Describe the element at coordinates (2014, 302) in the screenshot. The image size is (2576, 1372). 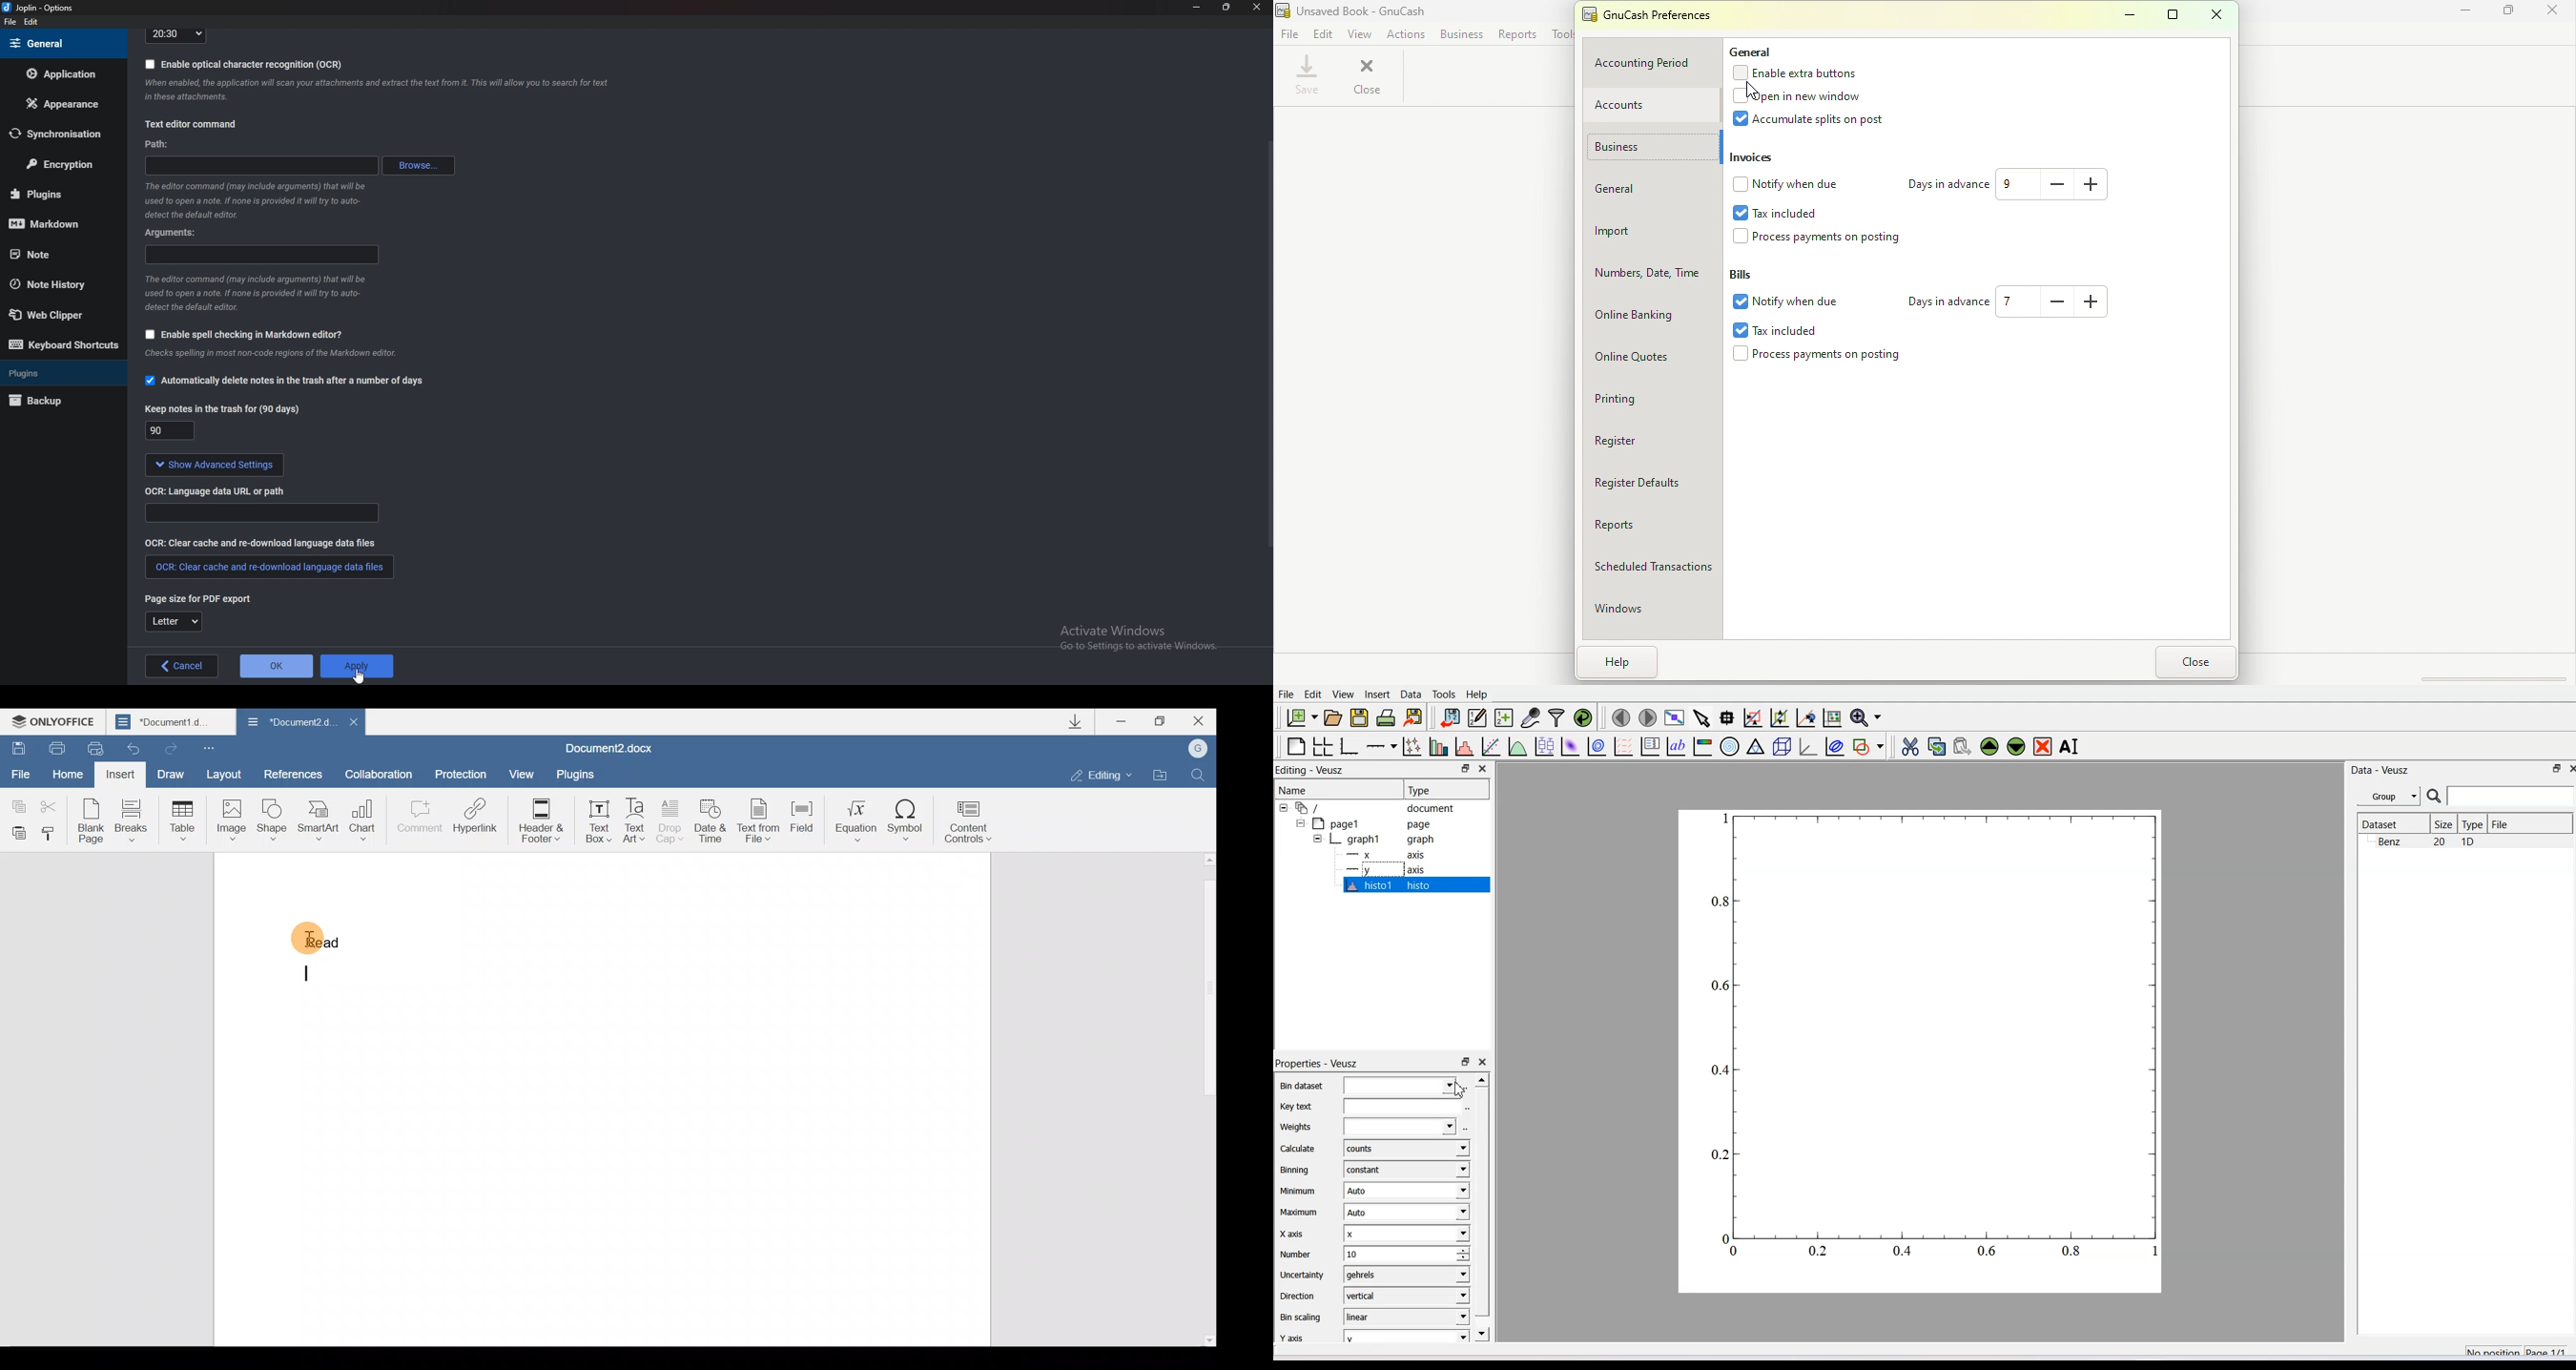
I see `Text box` at that location.